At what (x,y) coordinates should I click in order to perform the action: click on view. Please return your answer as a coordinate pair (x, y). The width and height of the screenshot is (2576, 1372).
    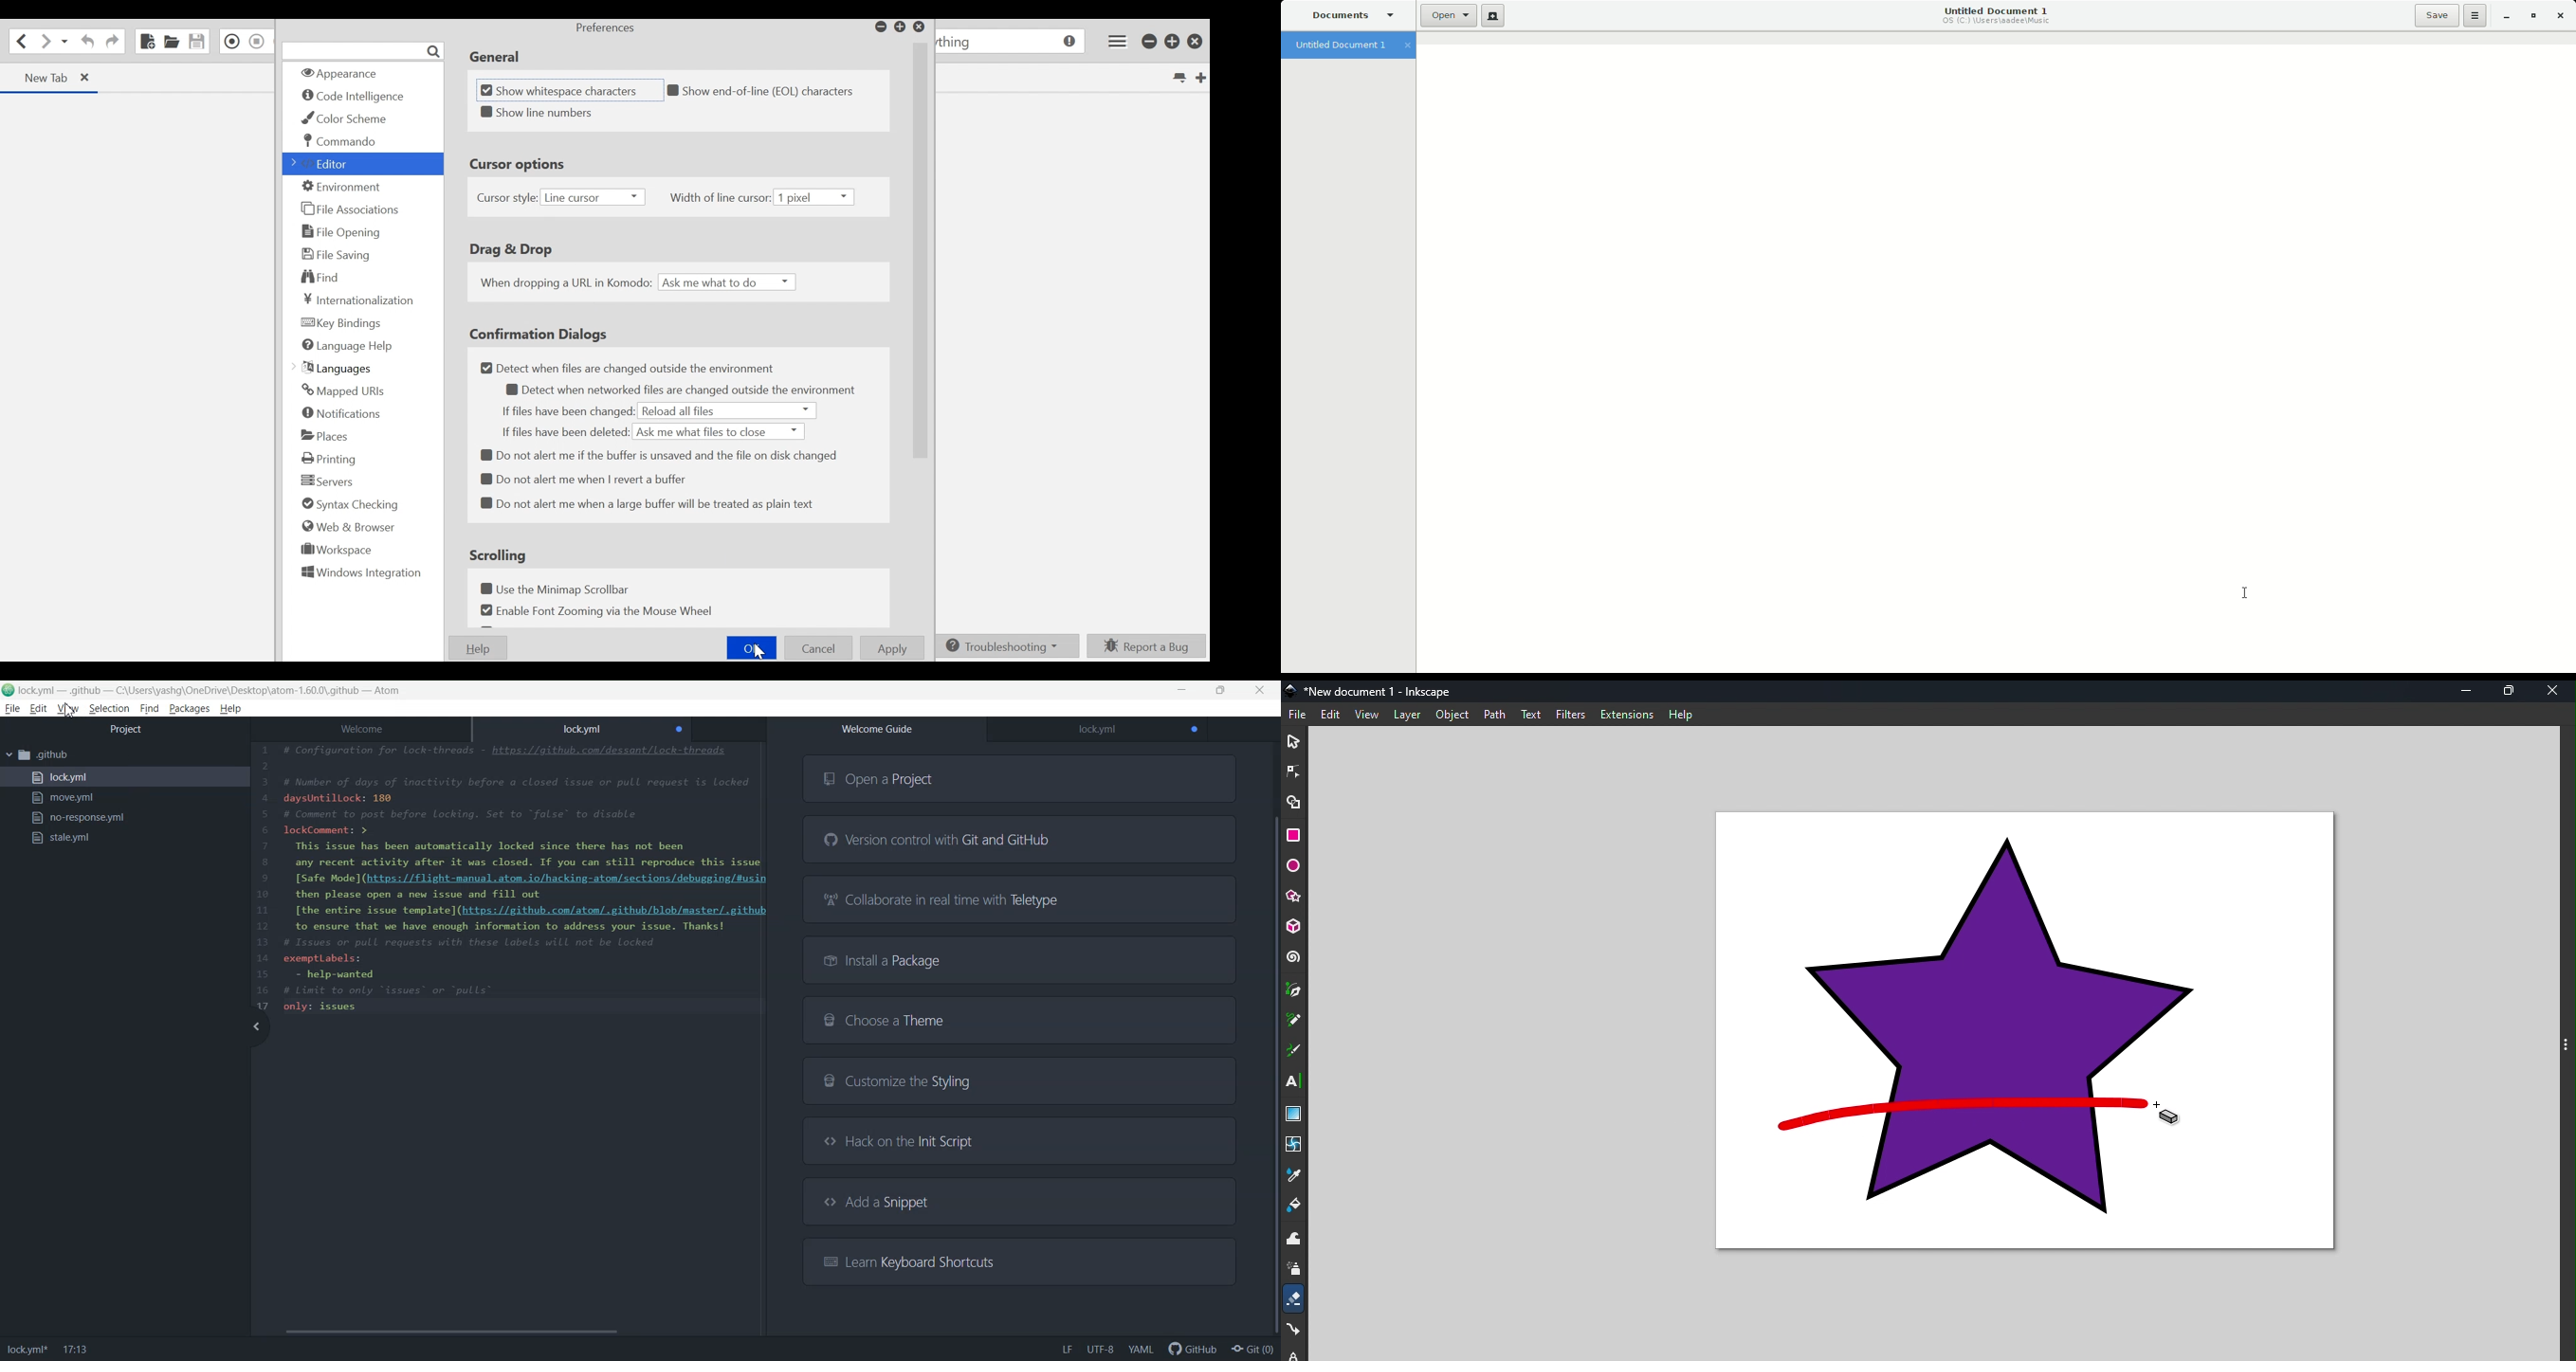
    Looking at the image, I should click on (1367, 716).